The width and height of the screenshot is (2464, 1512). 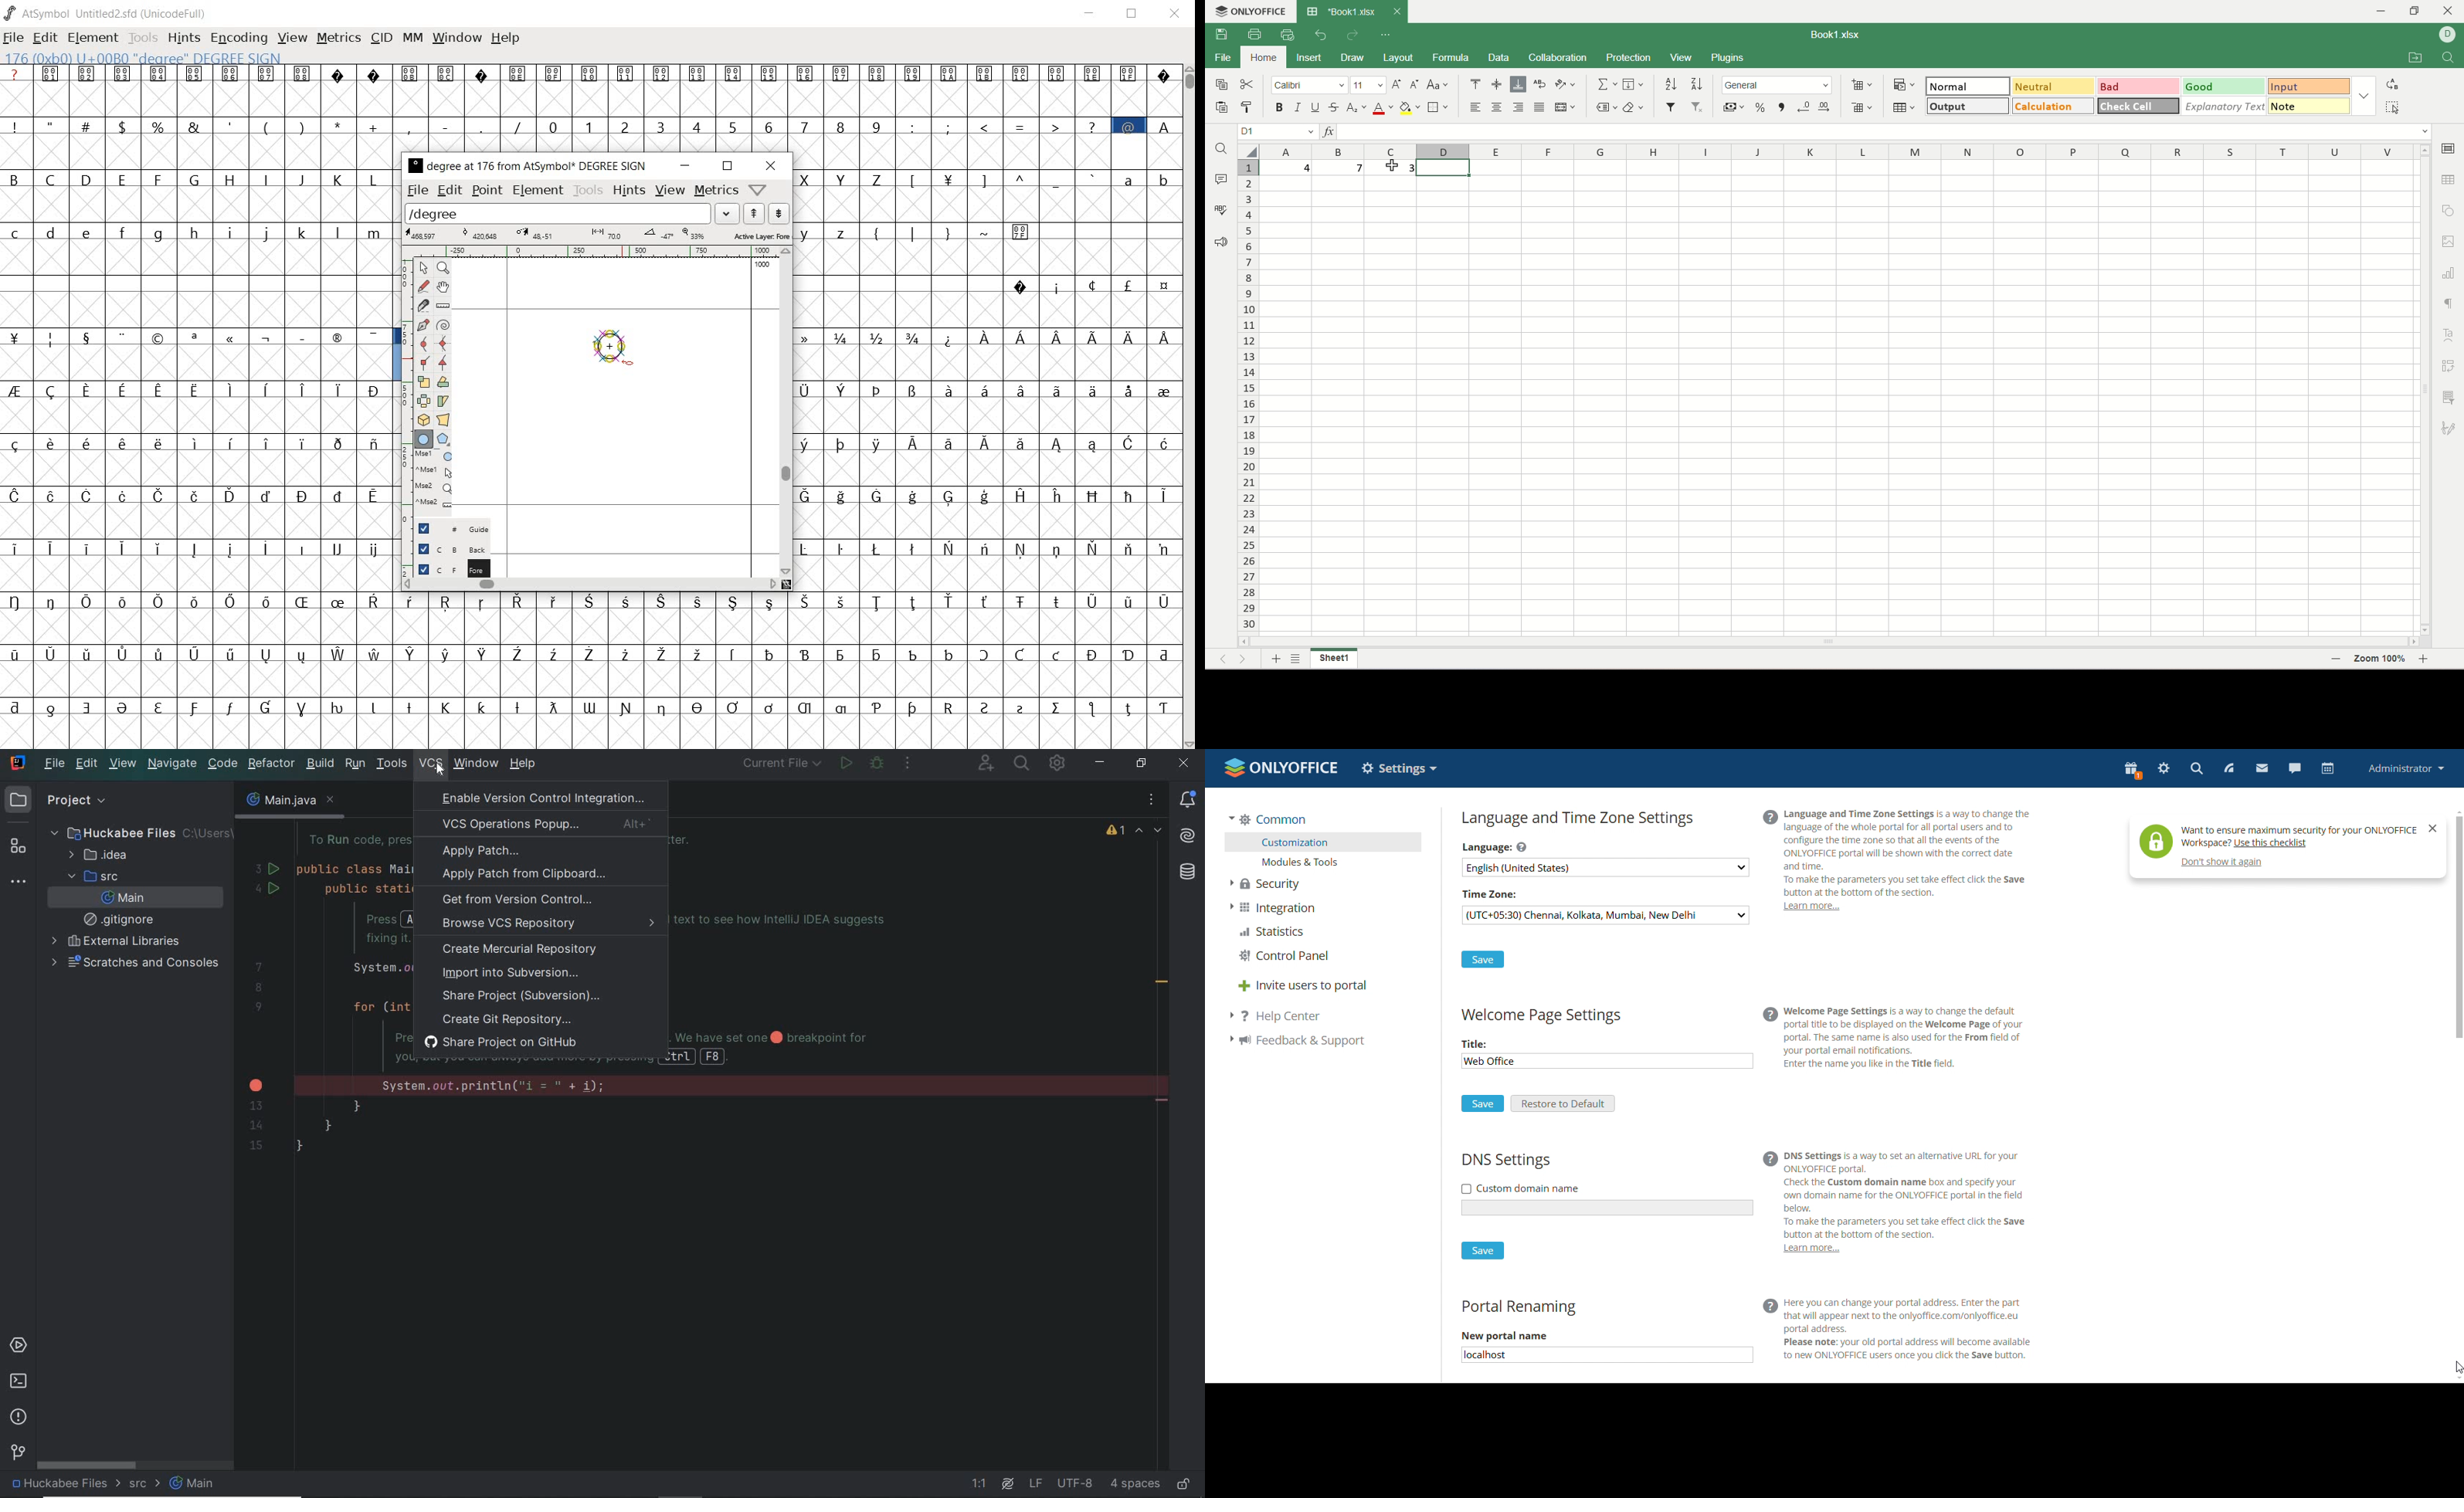 What do you see at coordinates (1324, 862) in the screenshot?
I see `modules and tools` at bounding box center [1324, 862].